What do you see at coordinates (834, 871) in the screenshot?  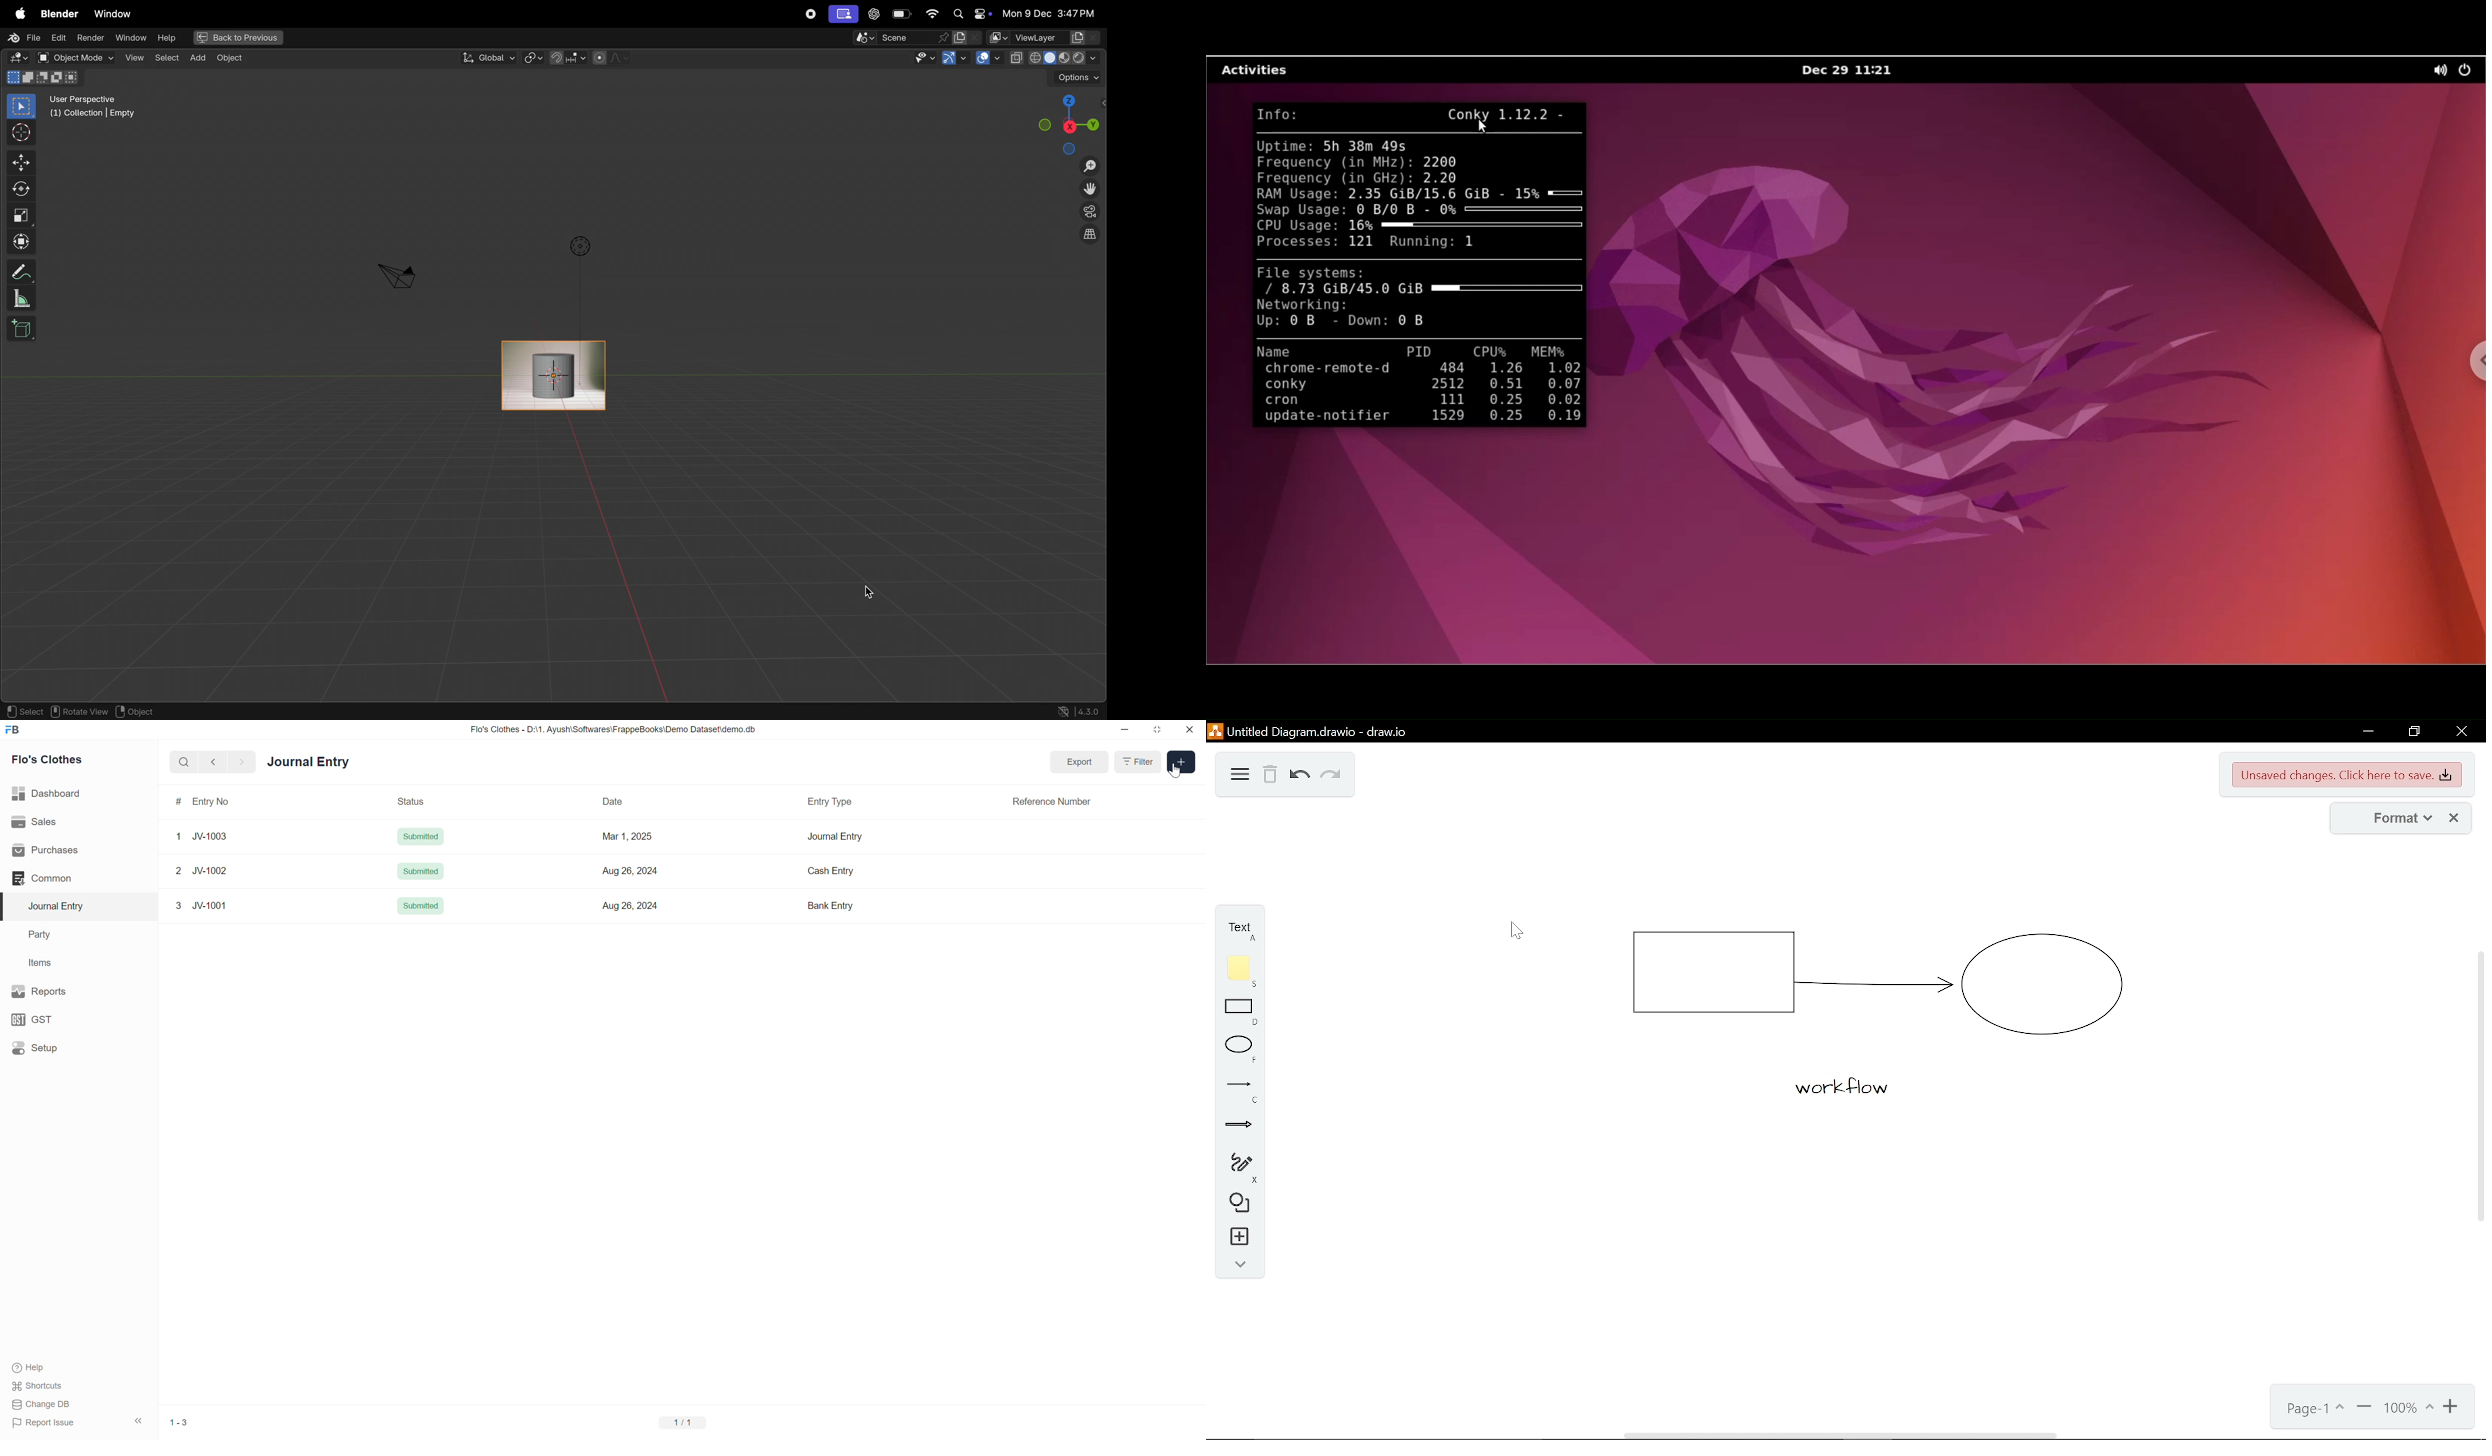 I see `Cash Entry` at bounding box center [834, 871].